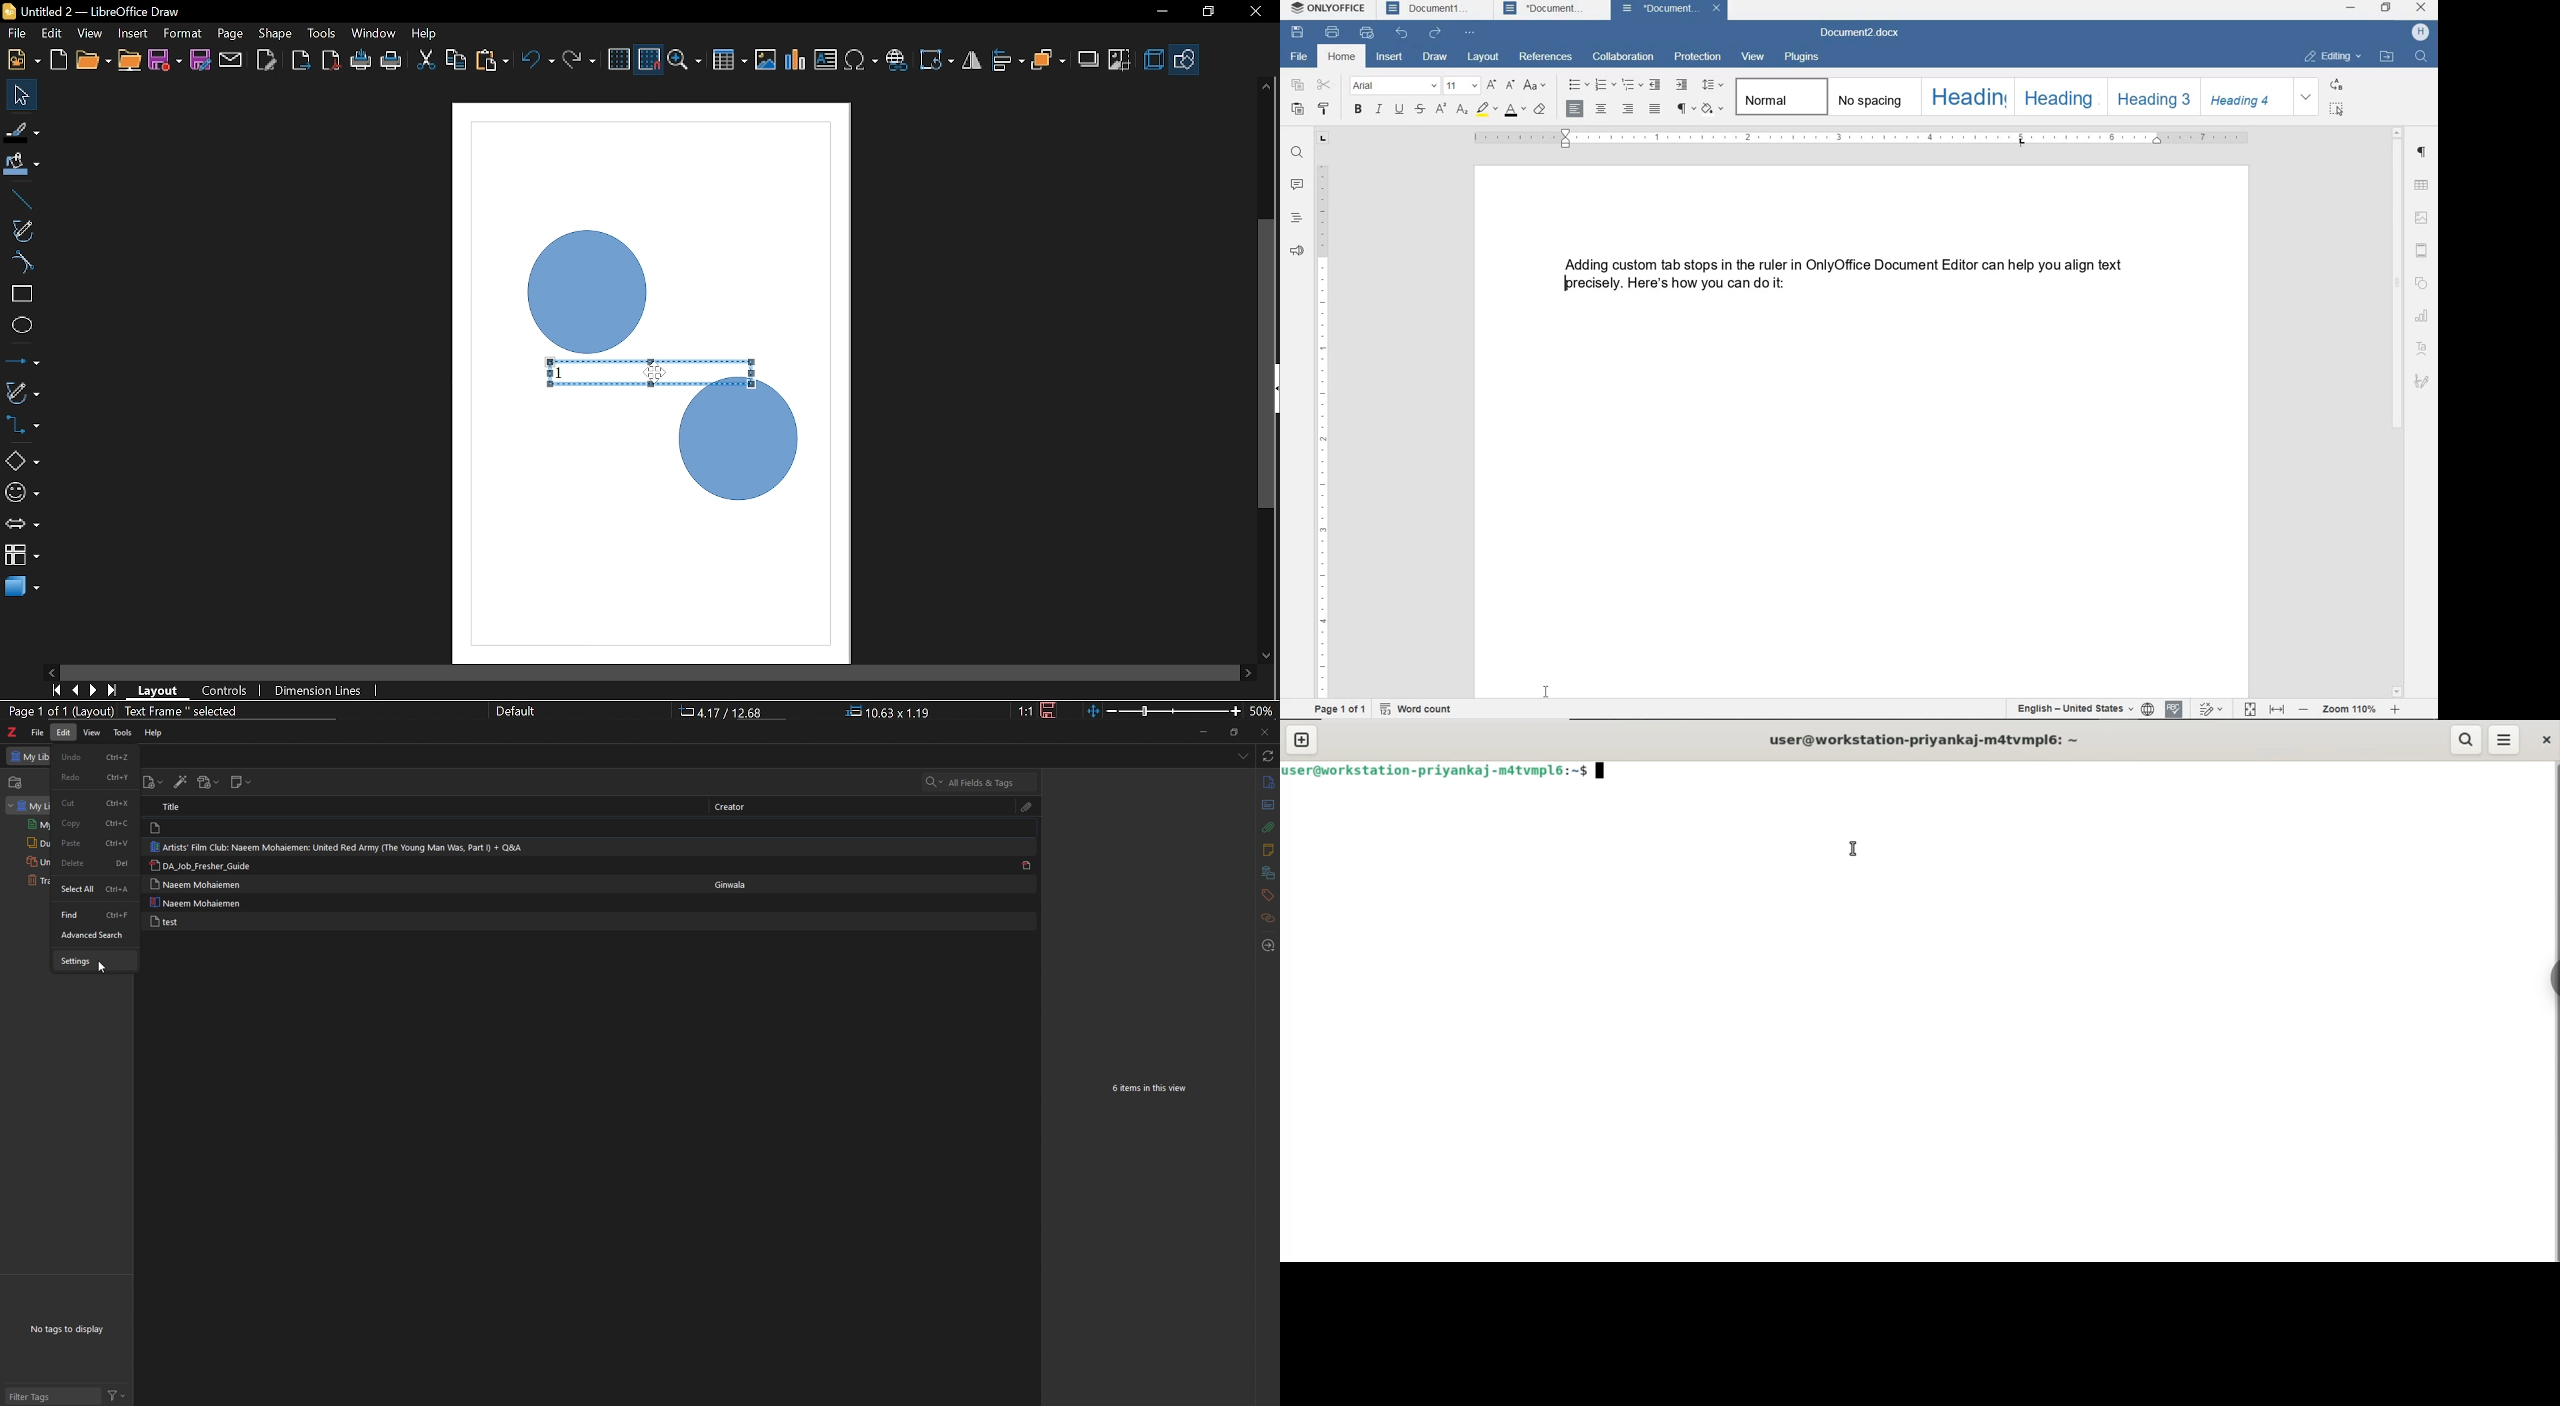 The width and height of the screenshot is (2576, 1428). Describe the element at coordinates (23, 95) in the screenshot. I see `Select` at that location.